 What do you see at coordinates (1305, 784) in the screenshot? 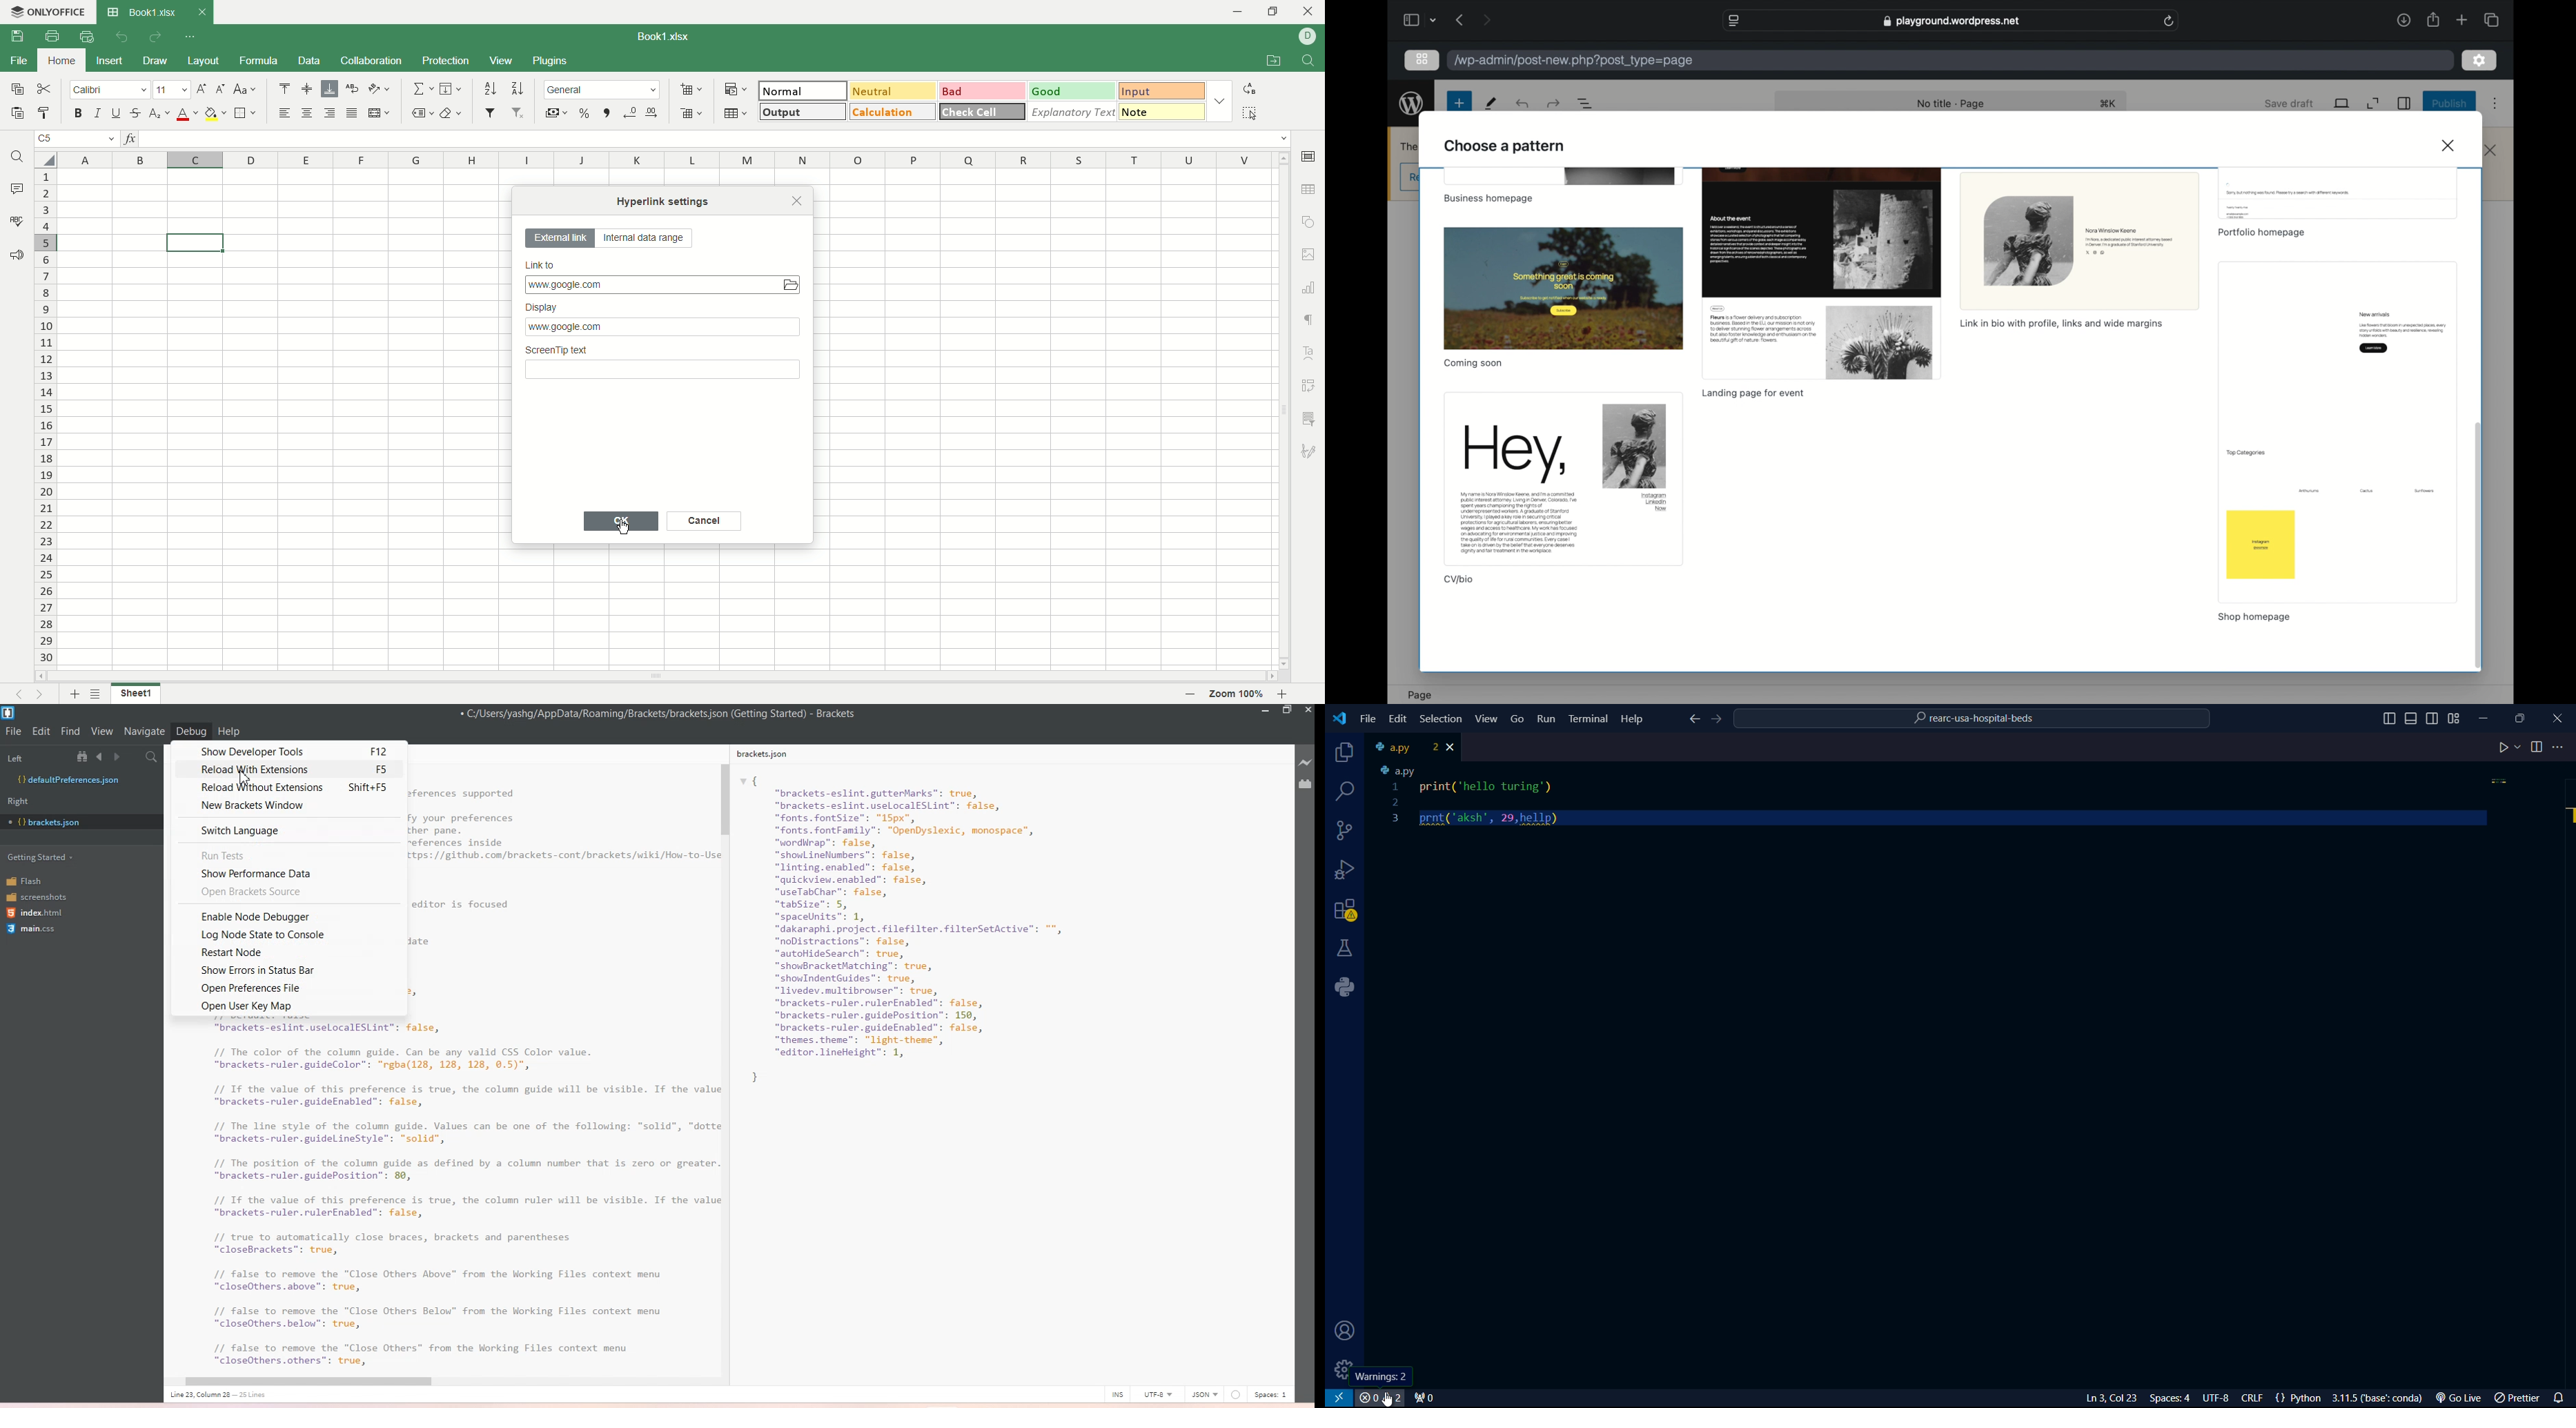
I see `Extension Manager` at bounding box center [1305, 784].